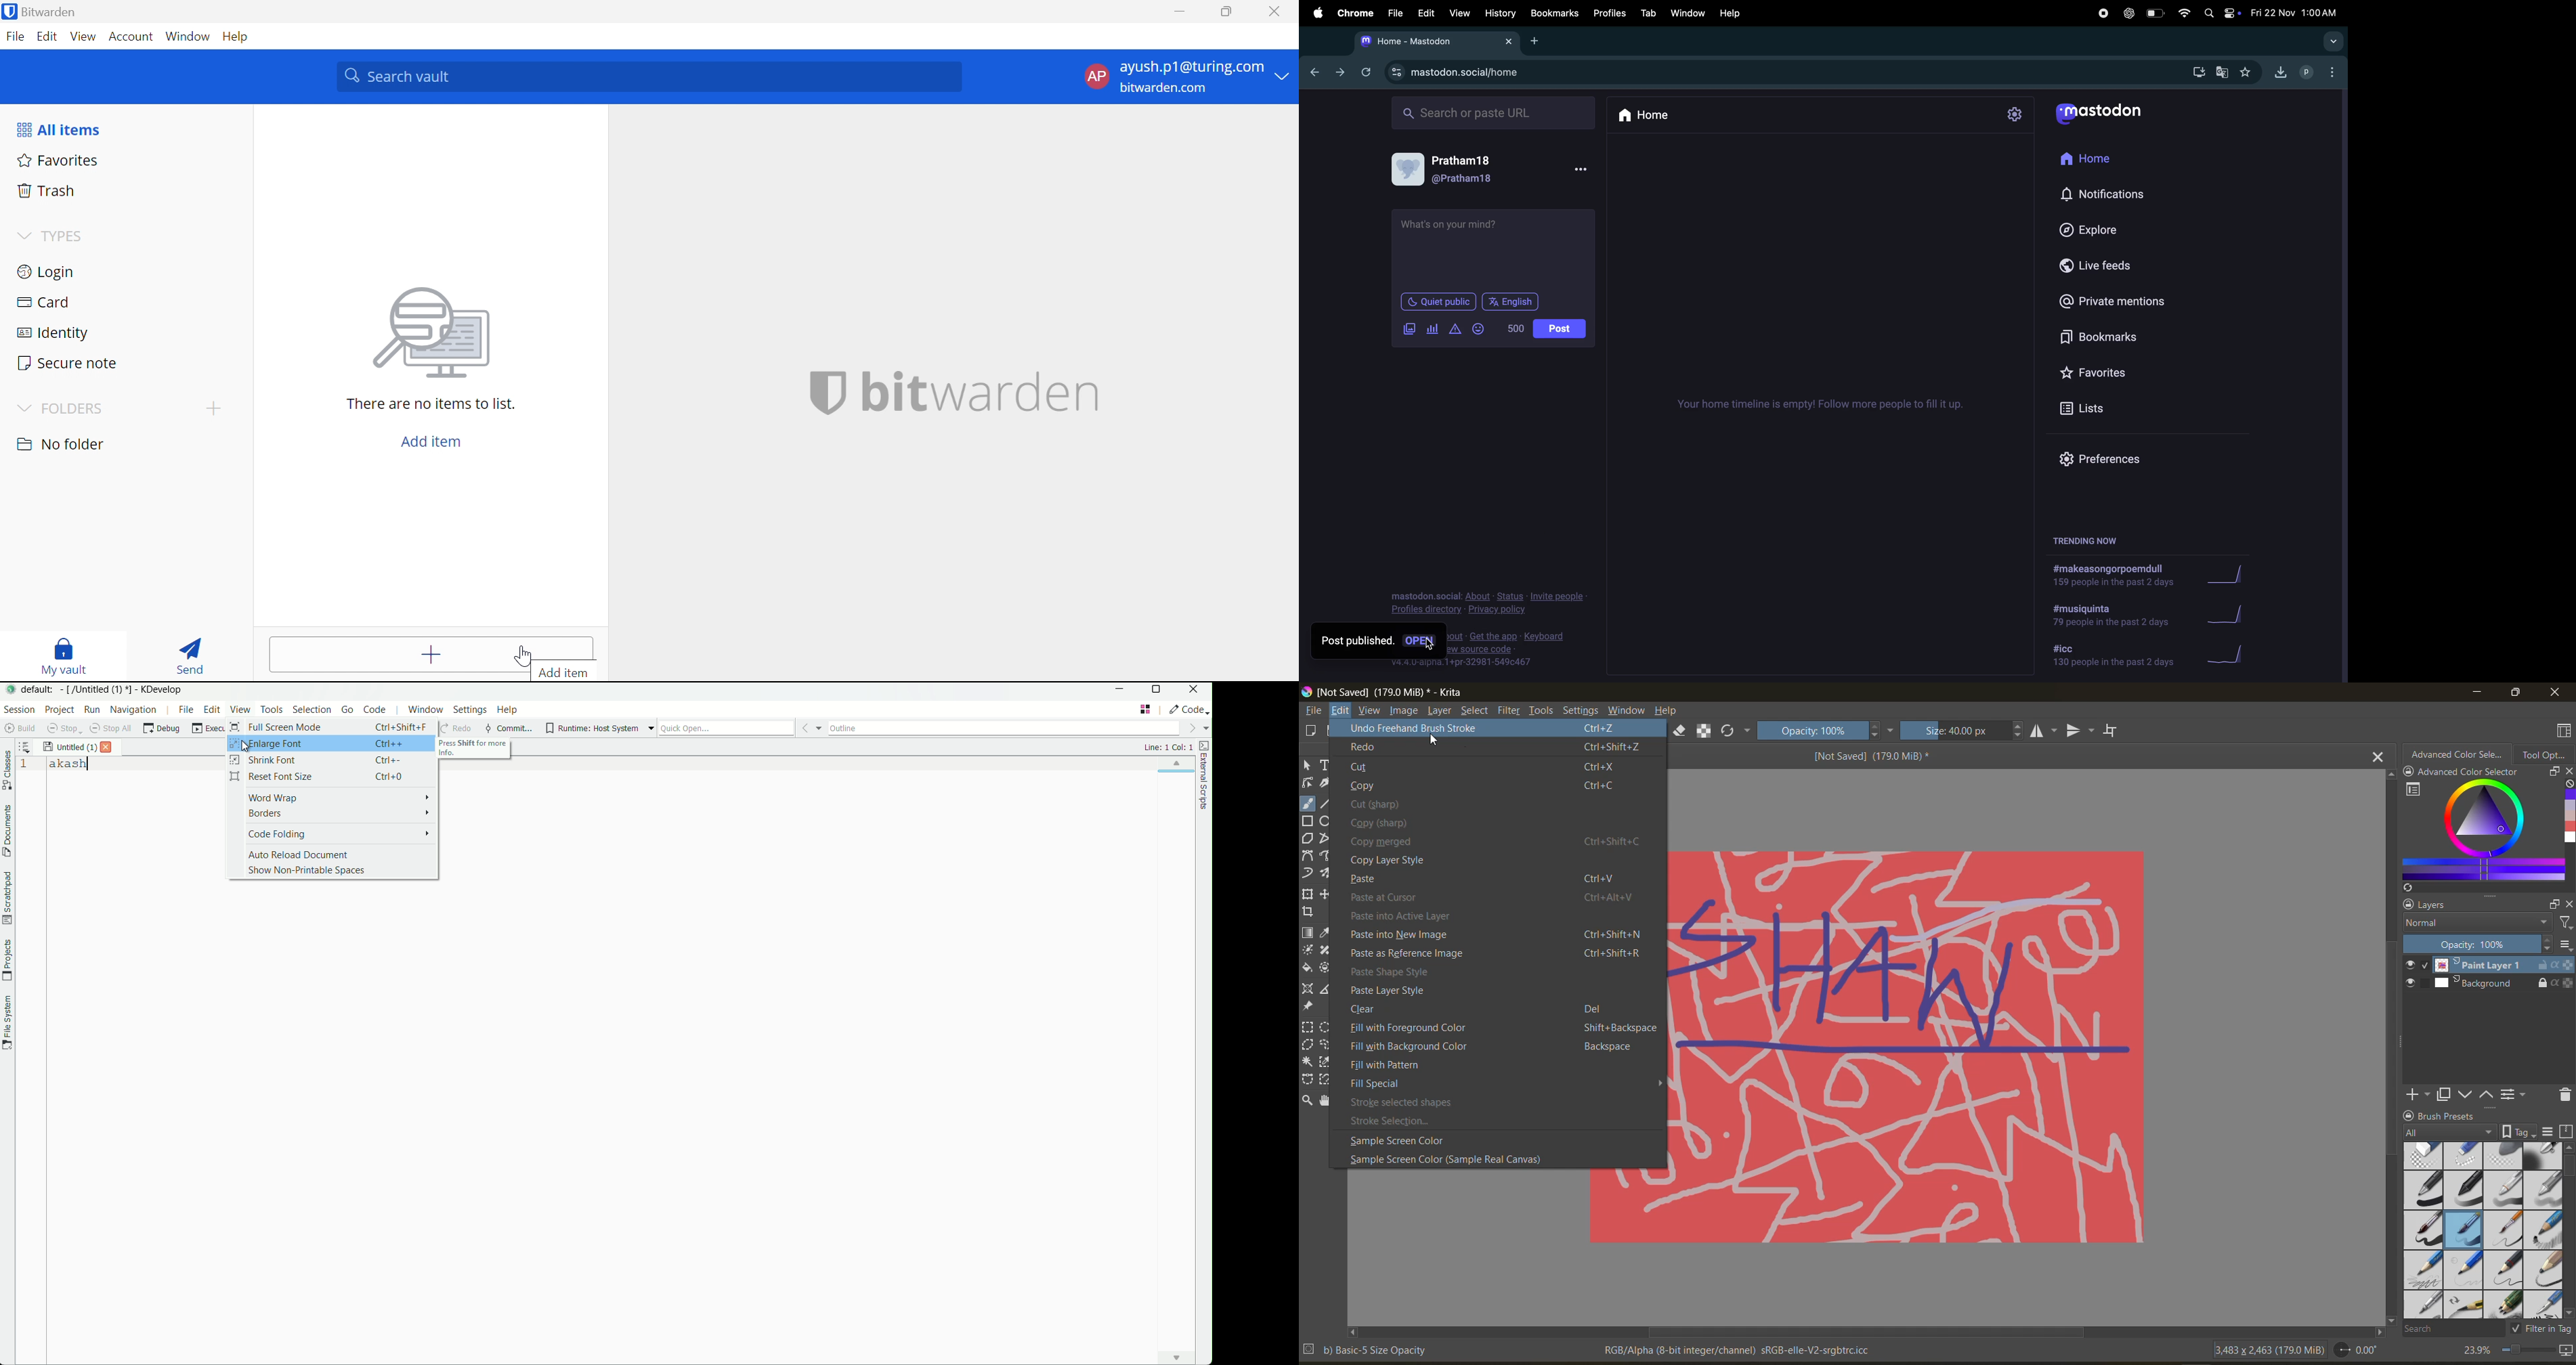 The image size is (2576, 1372). Describe the element at coordinates (58, 162) in the screenshot. I see `Favorites` at that location.